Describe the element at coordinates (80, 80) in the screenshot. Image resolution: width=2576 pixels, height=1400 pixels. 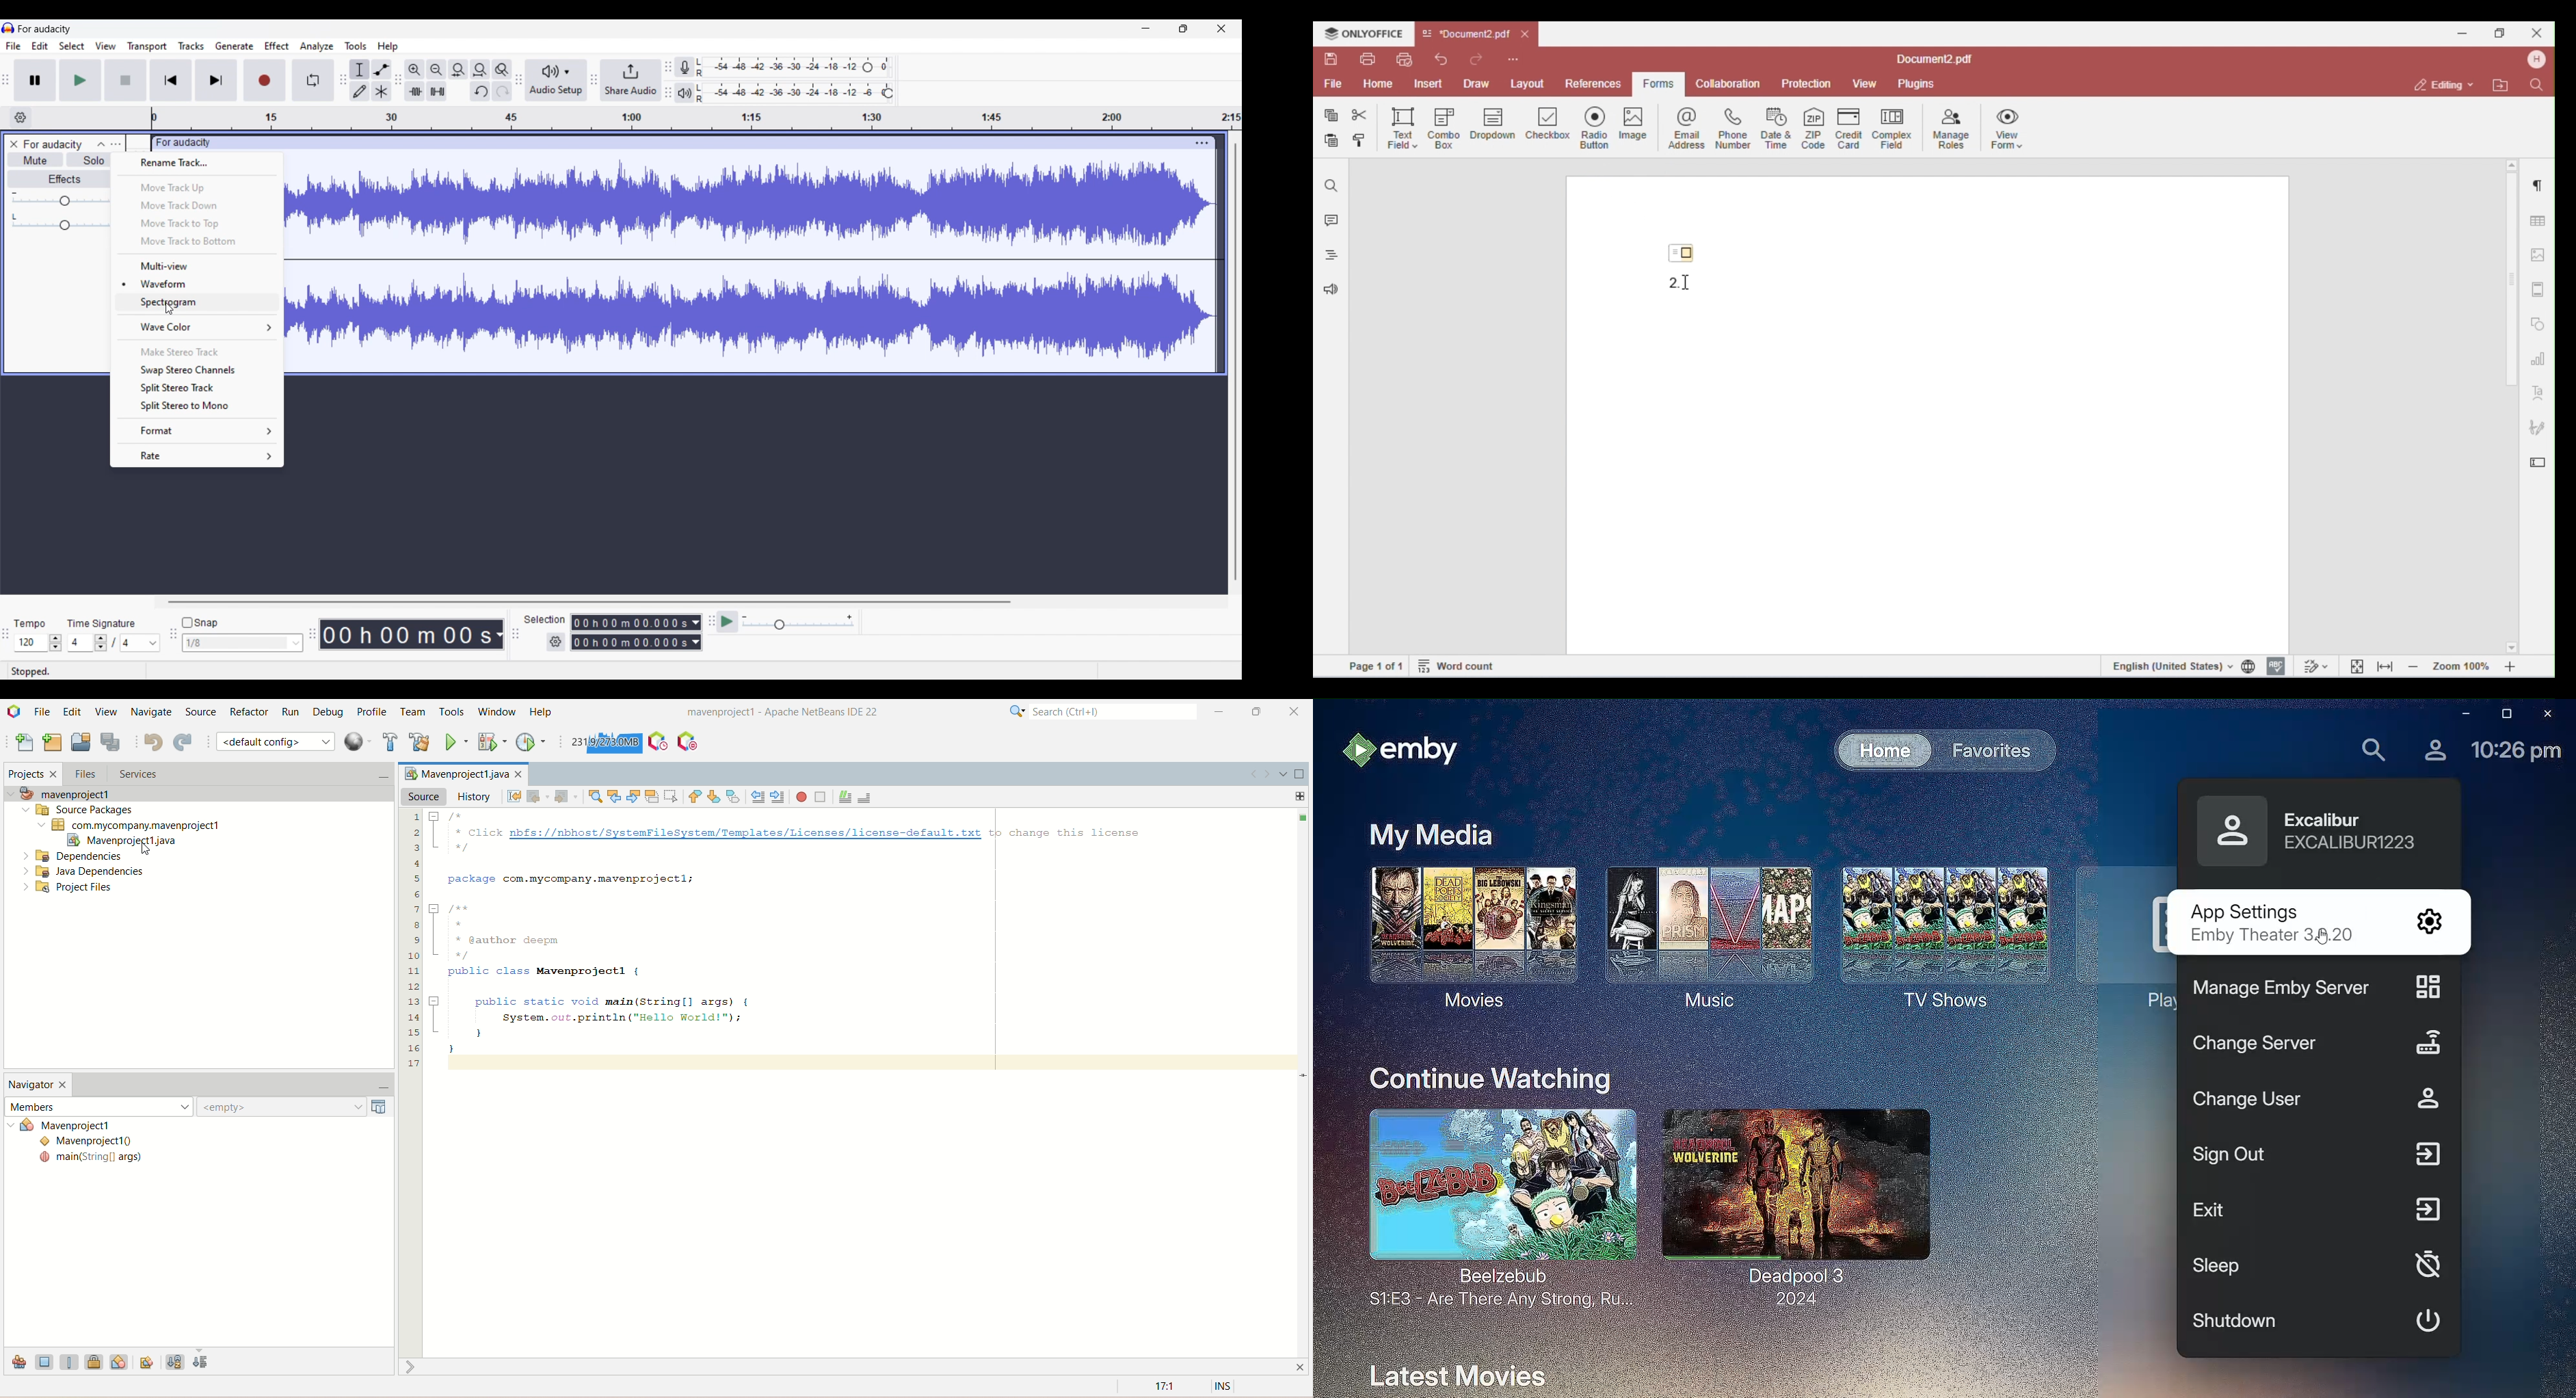
I see `Play/Play once` at that location.